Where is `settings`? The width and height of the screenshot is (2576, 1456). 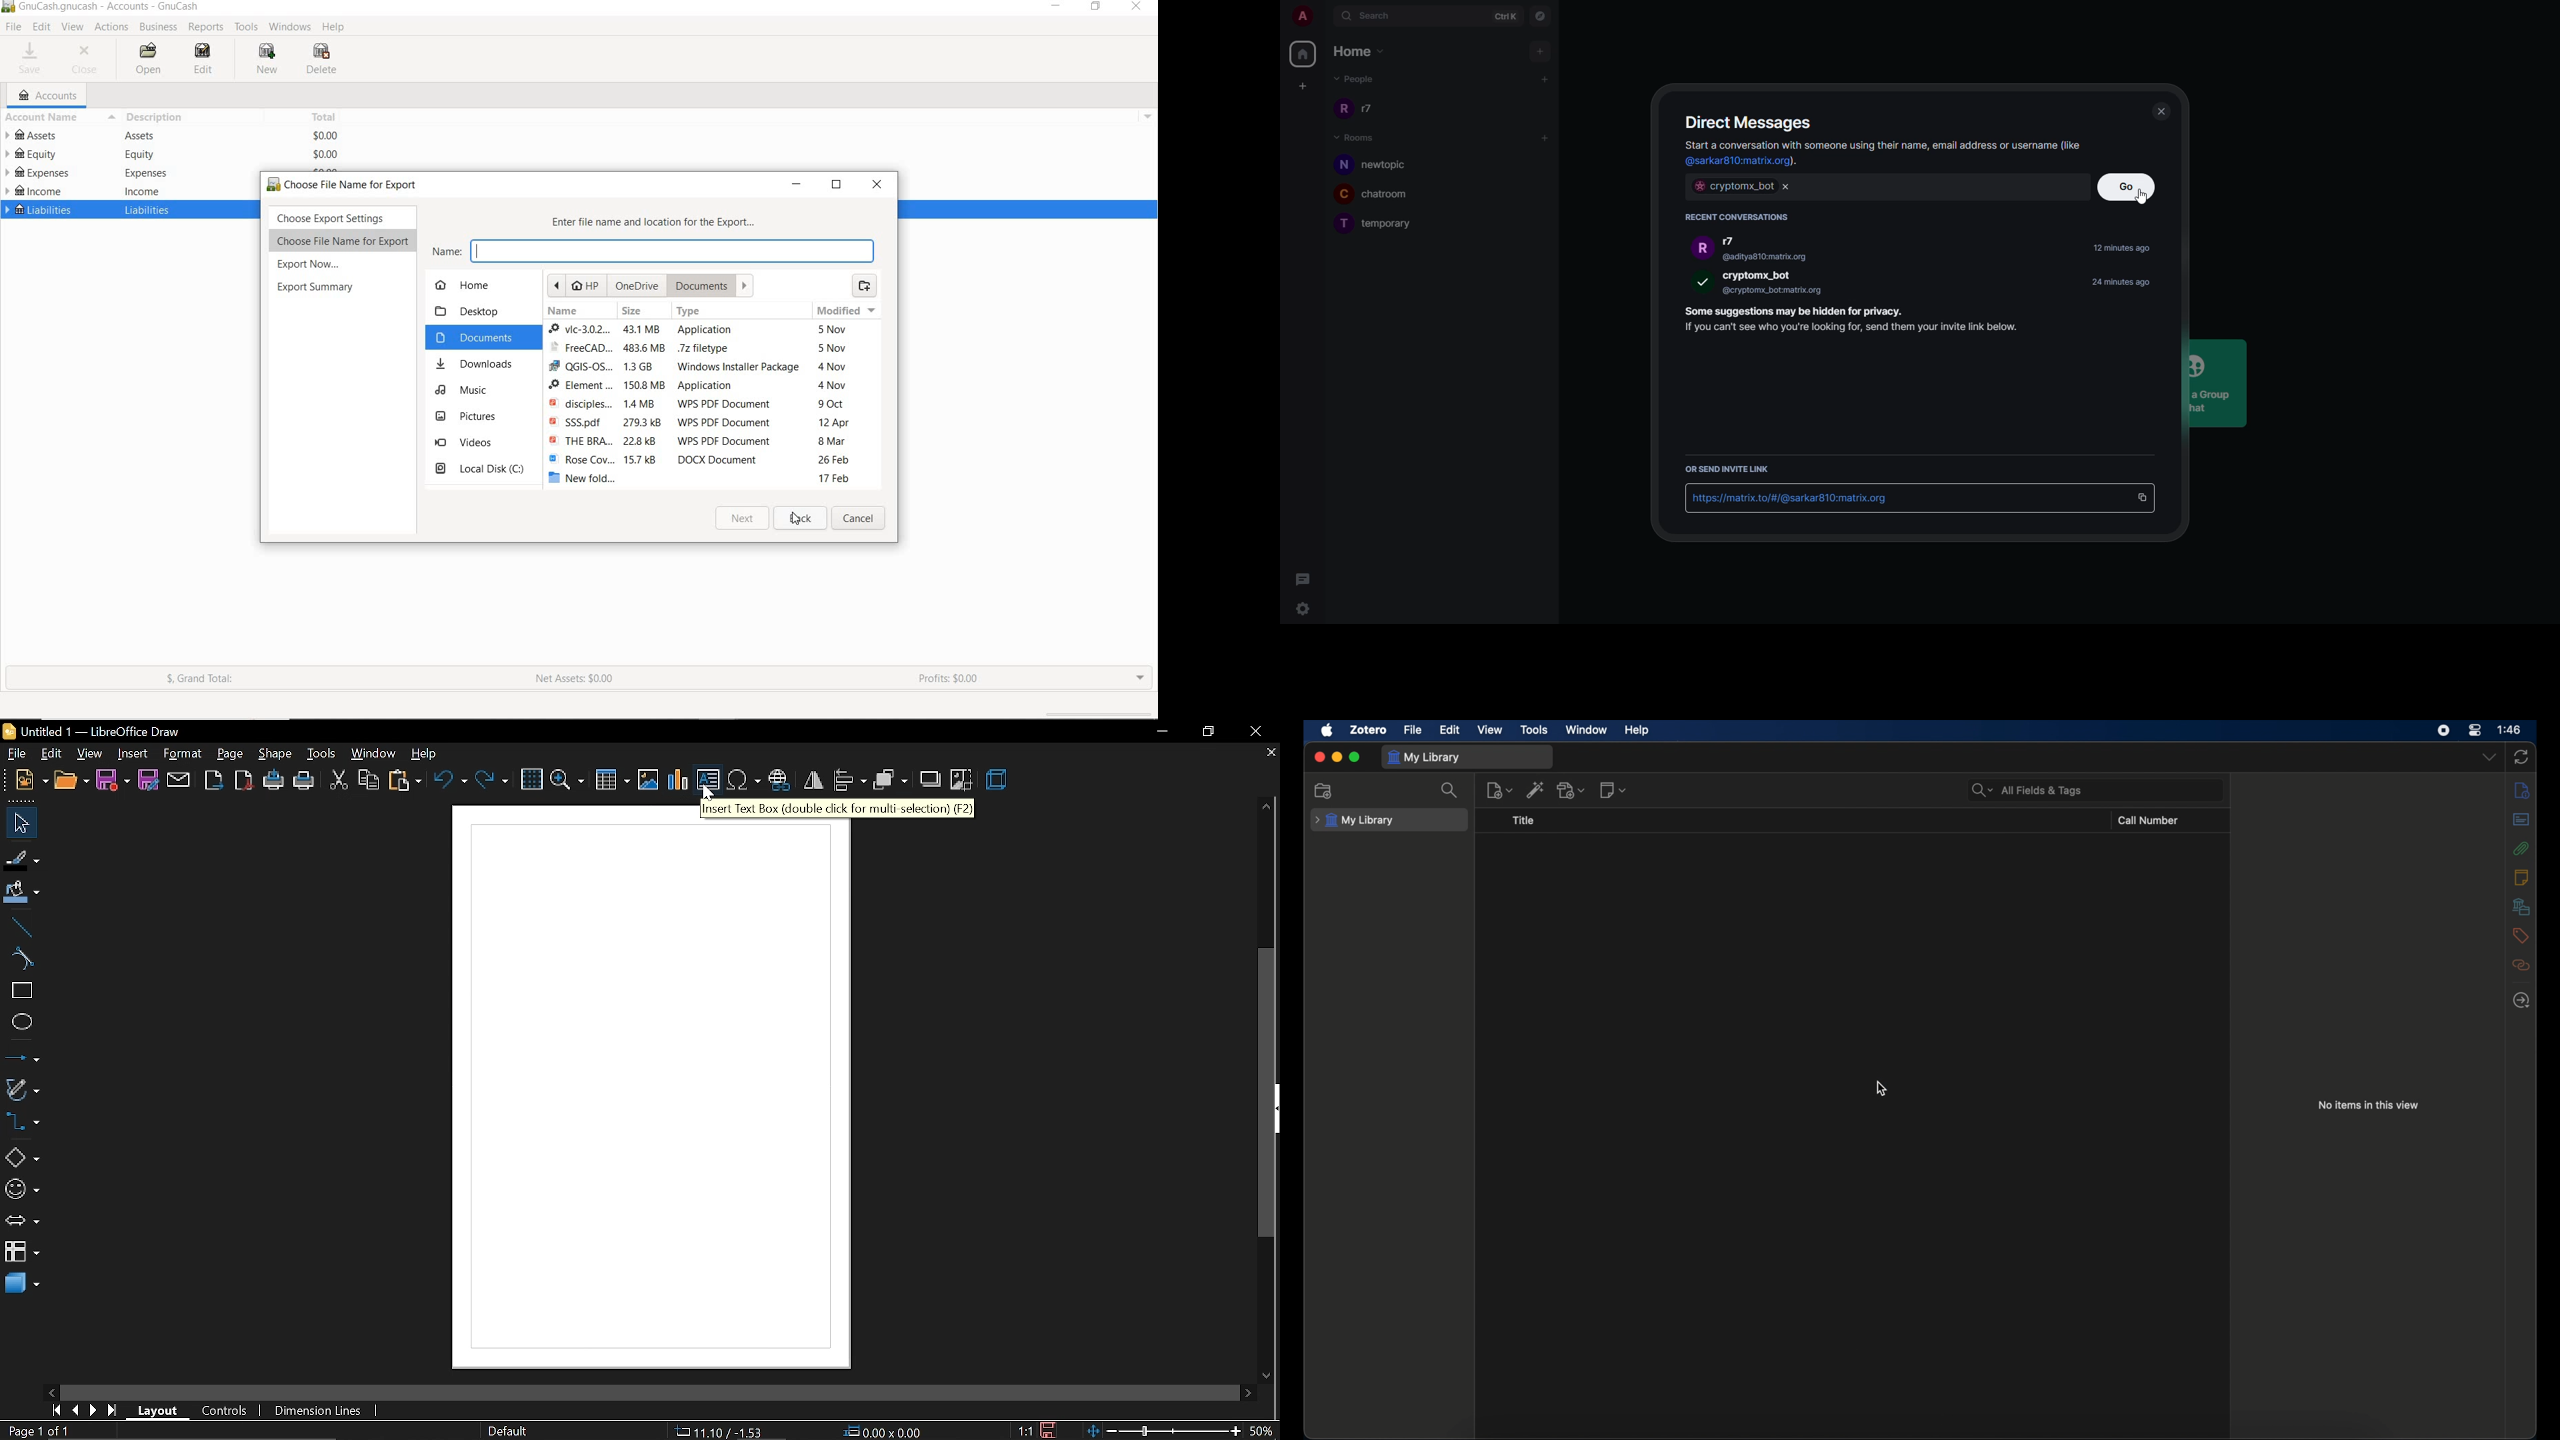 settings is located at coordinates (1307, 607).